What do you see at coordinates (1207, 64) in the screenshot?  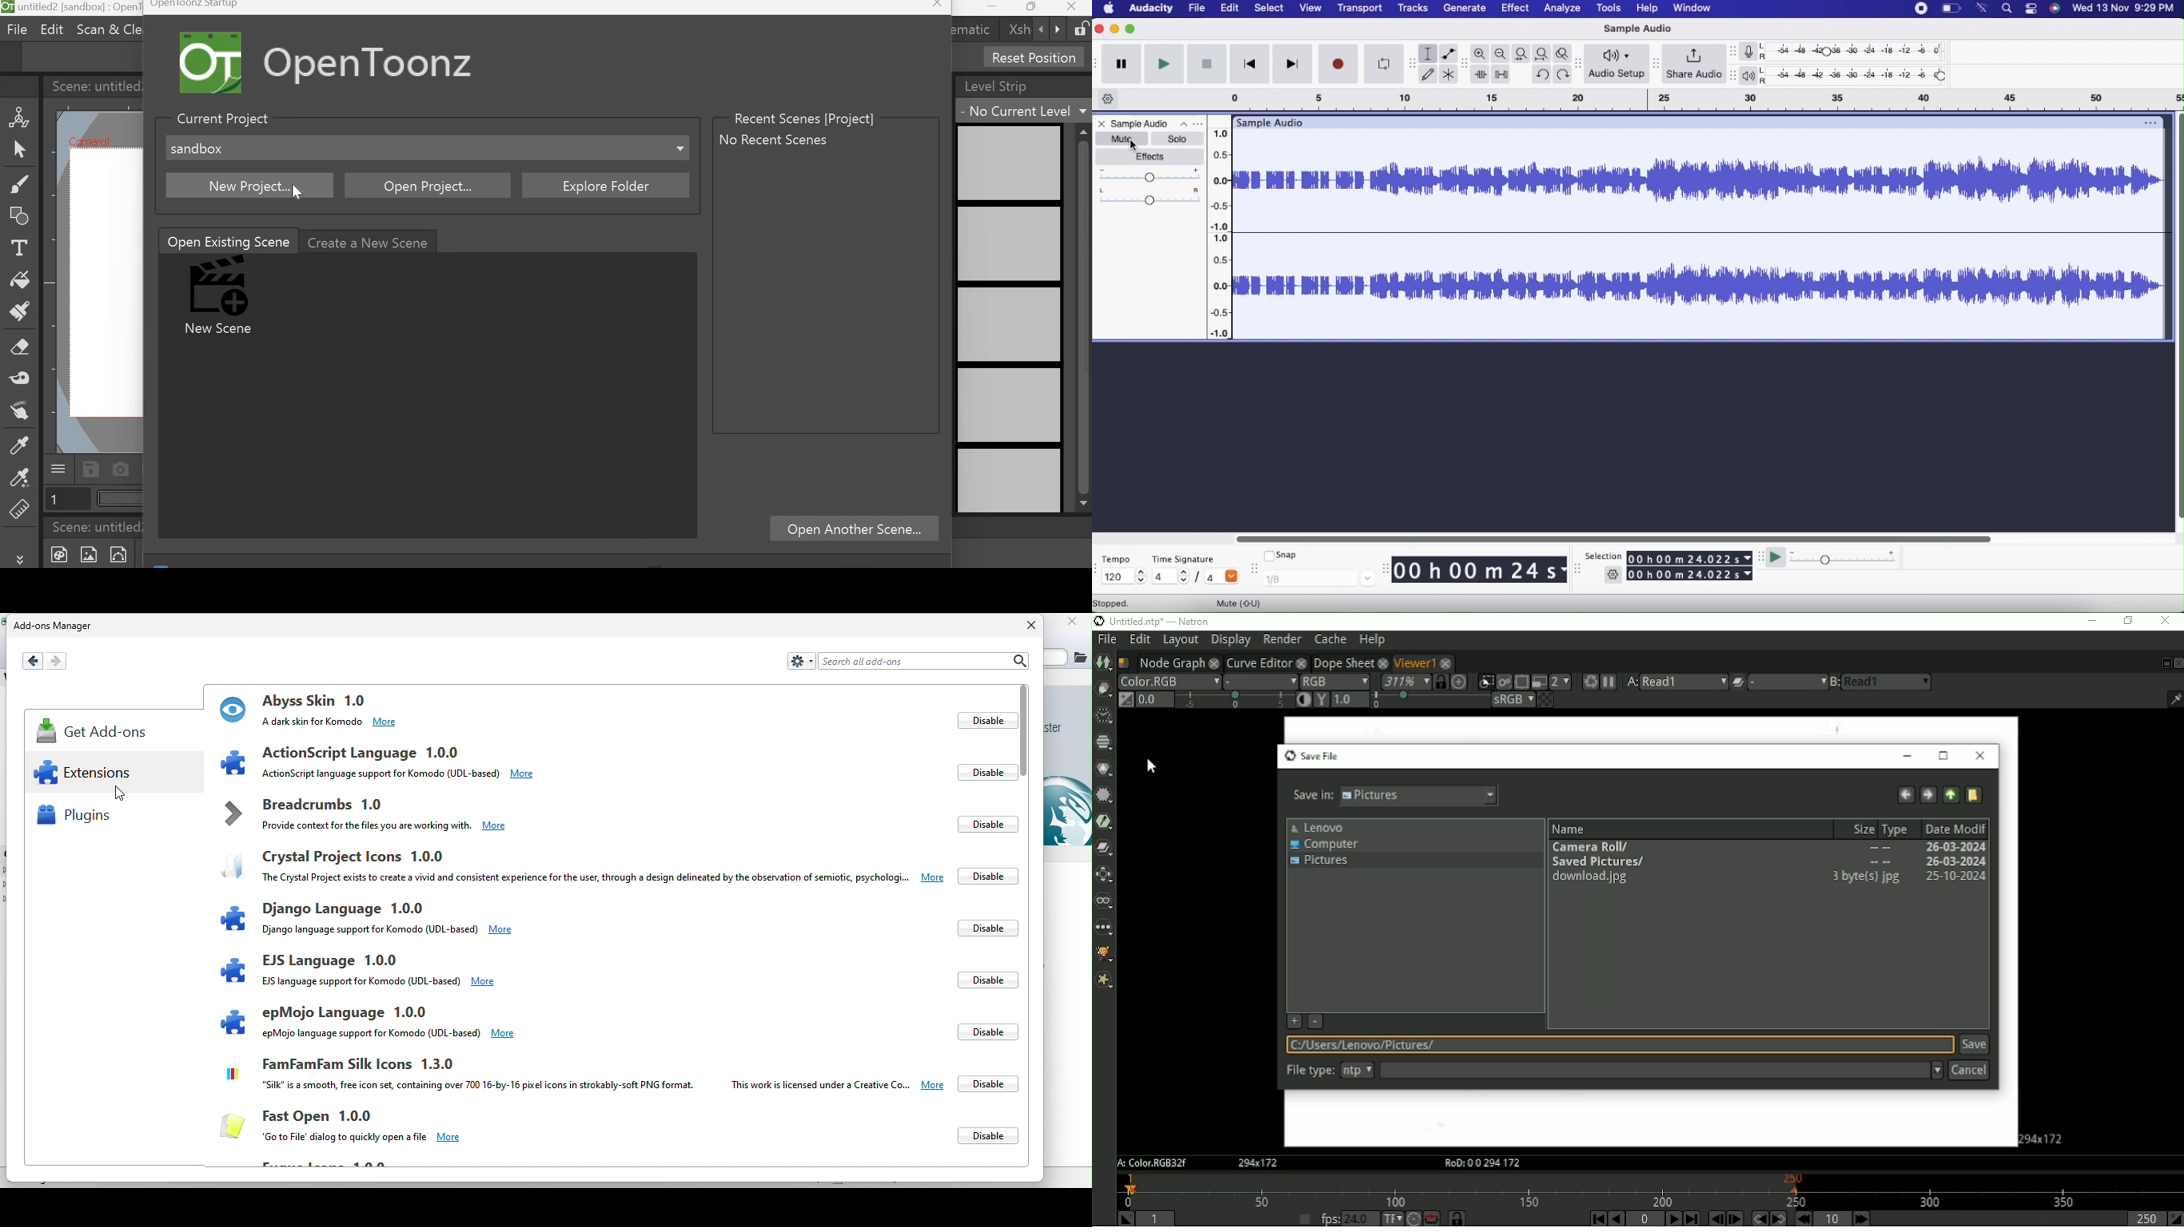 I see `Stop` at bounding box center [1207, 64].